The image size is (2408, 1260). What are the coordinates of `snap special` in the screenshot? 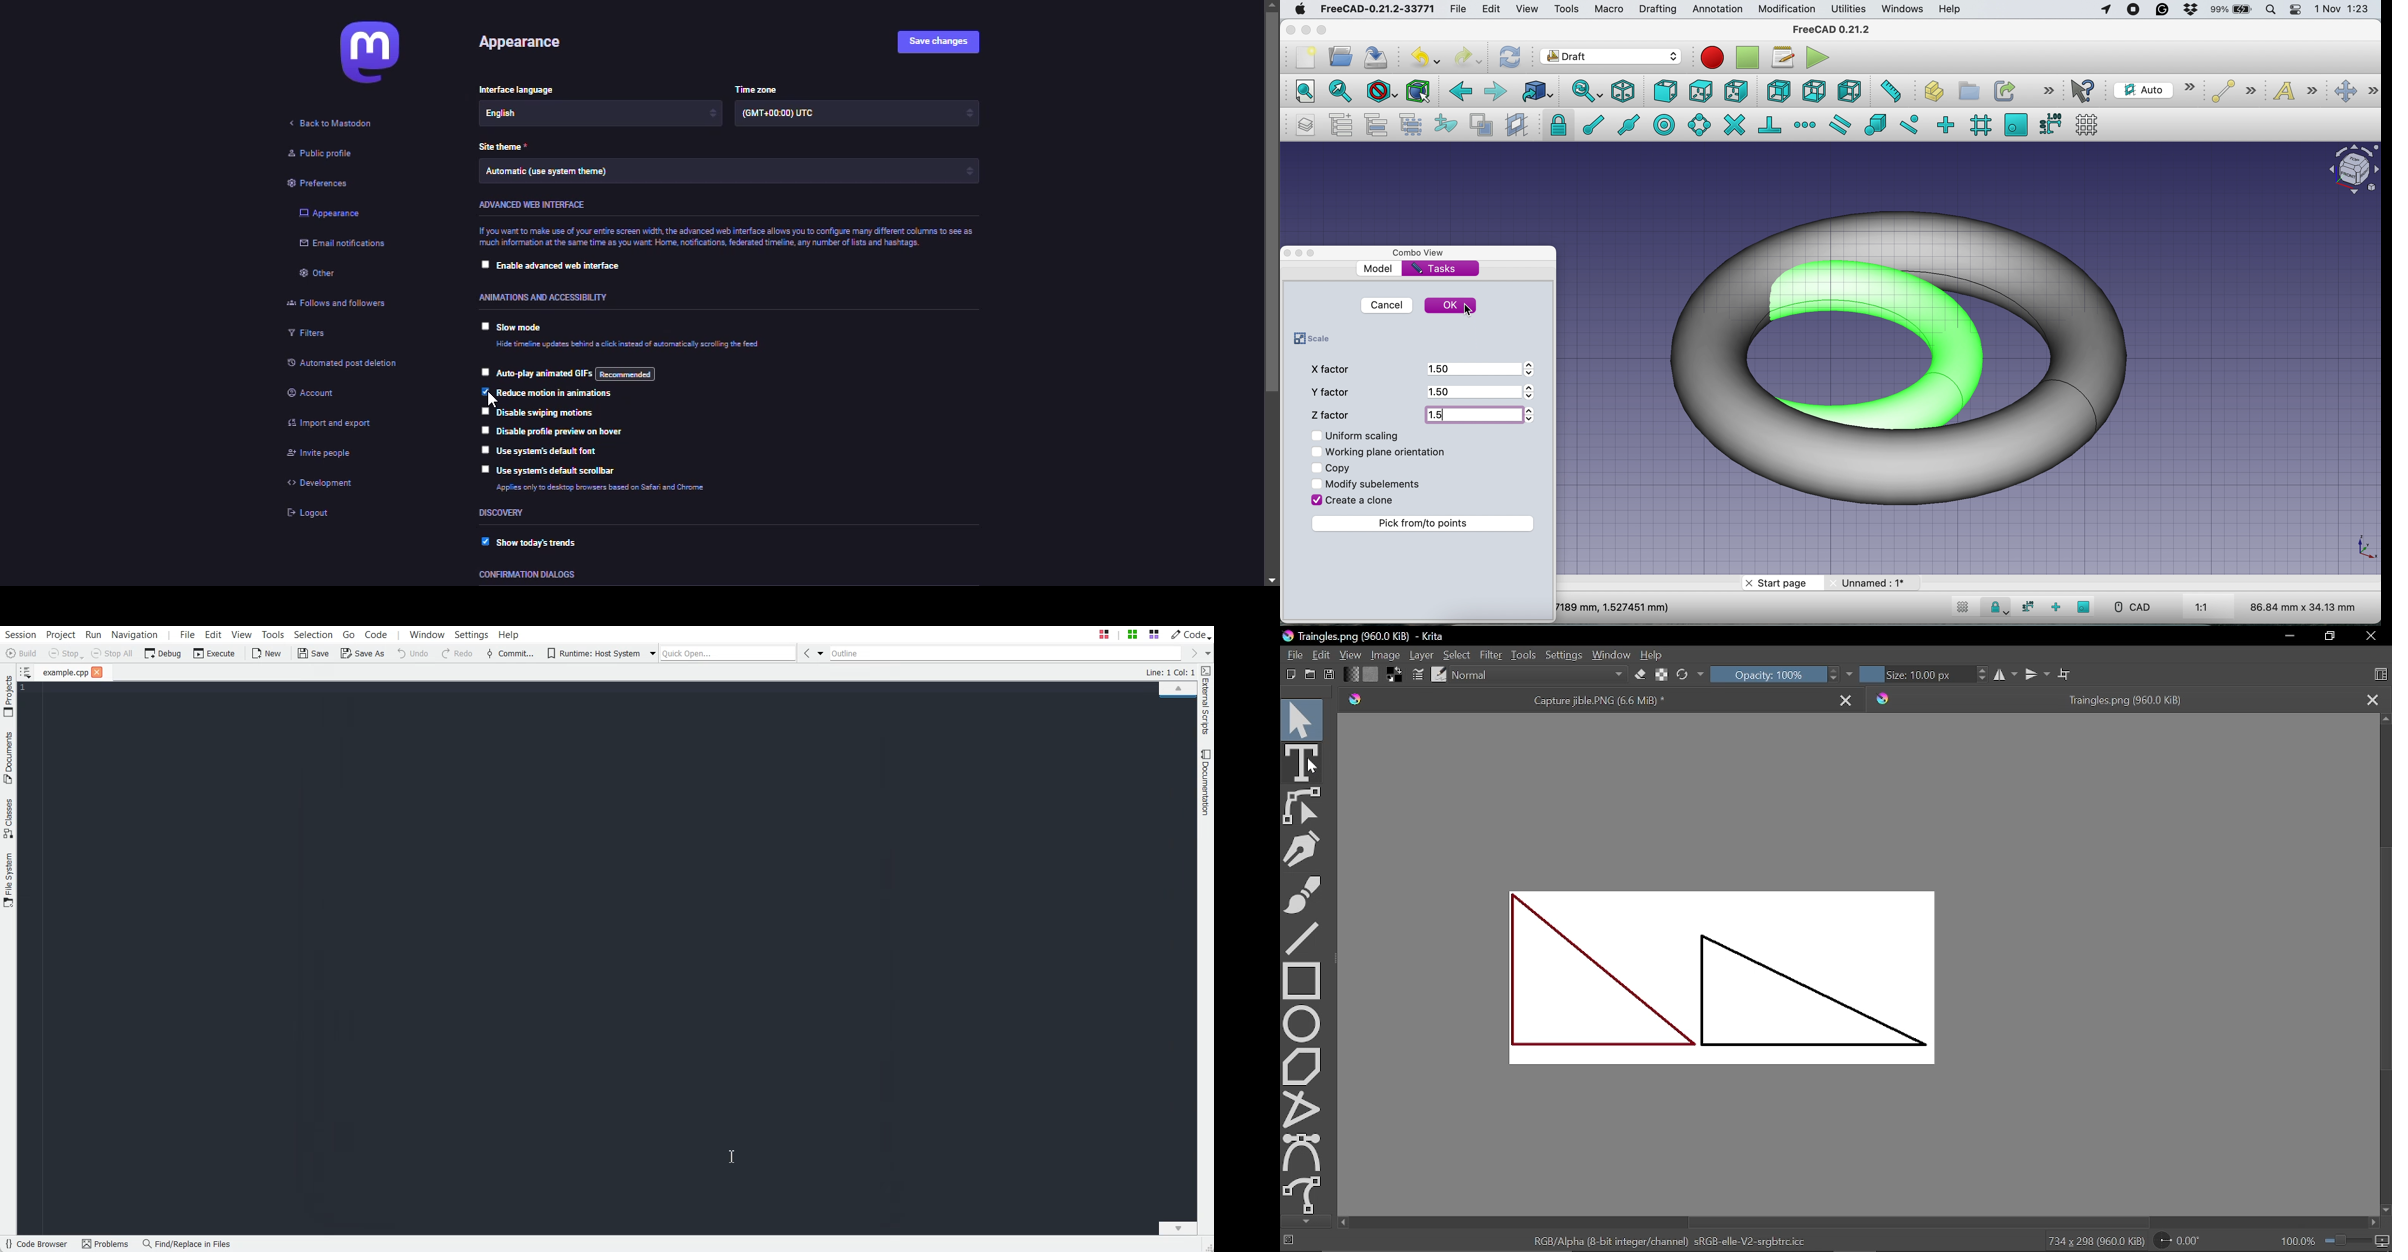 It's located at (1876, 125).